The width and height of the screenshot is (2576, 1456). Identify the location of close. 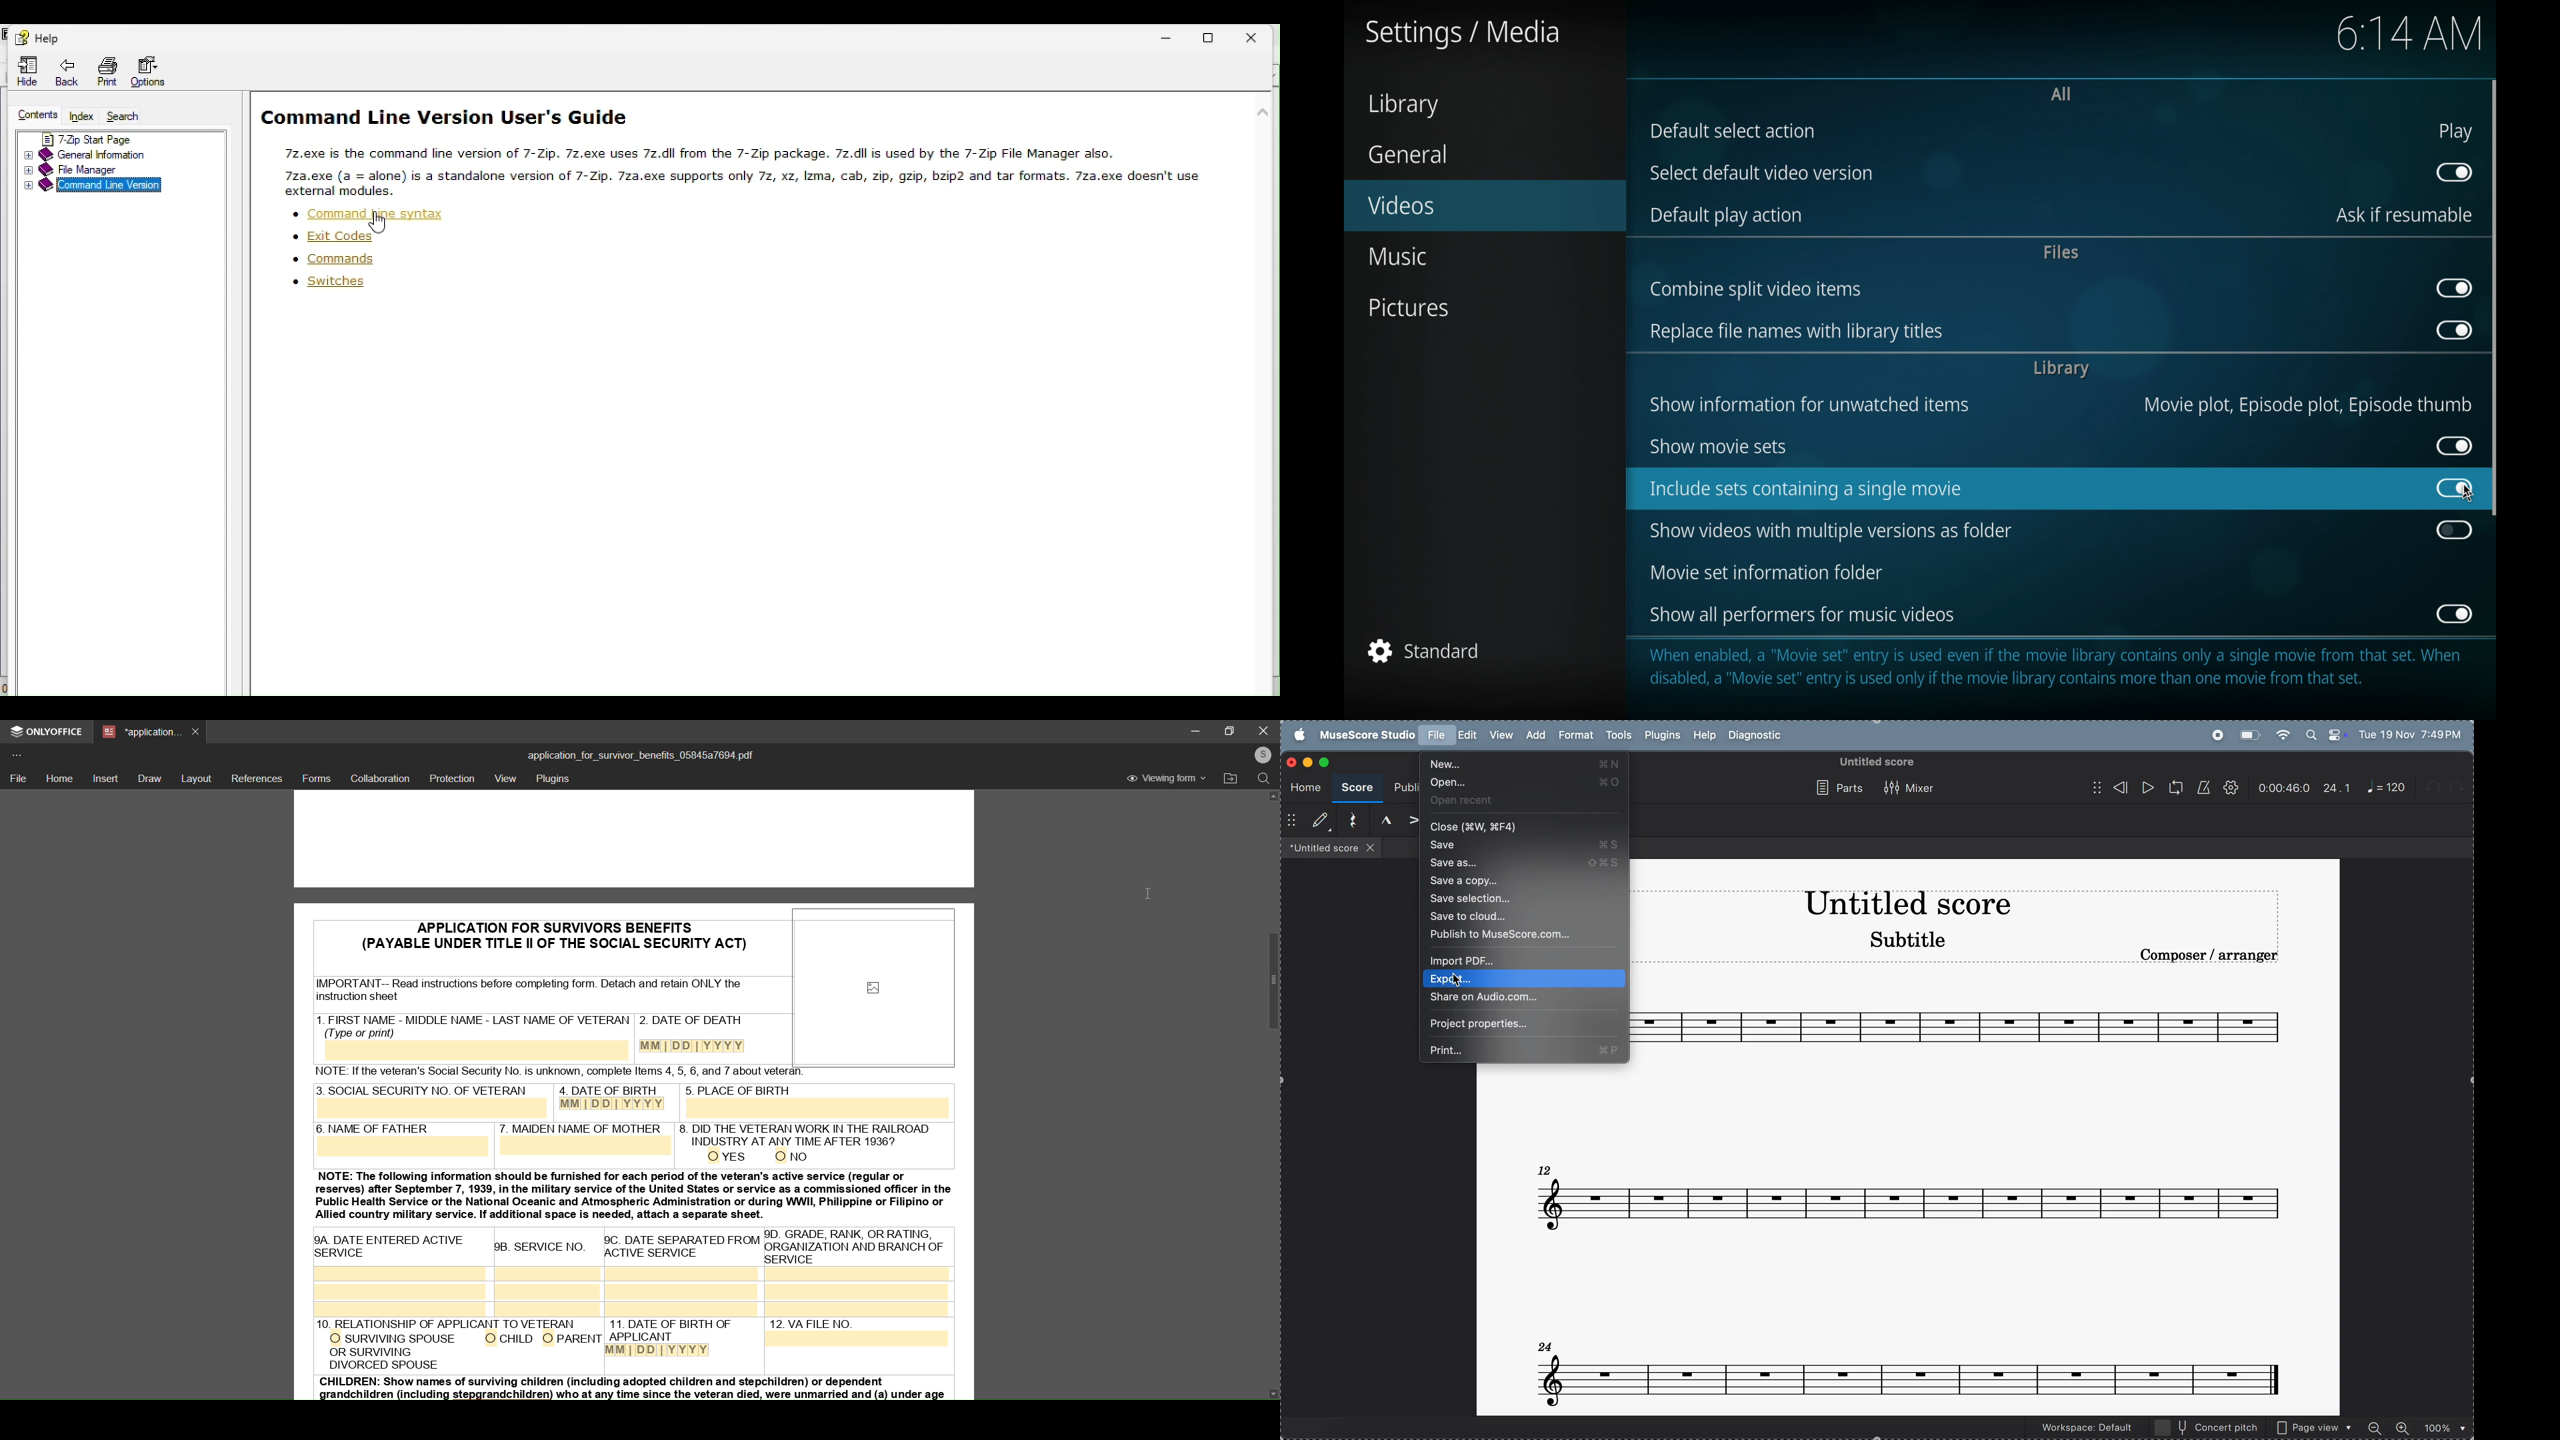
(1263, 730).